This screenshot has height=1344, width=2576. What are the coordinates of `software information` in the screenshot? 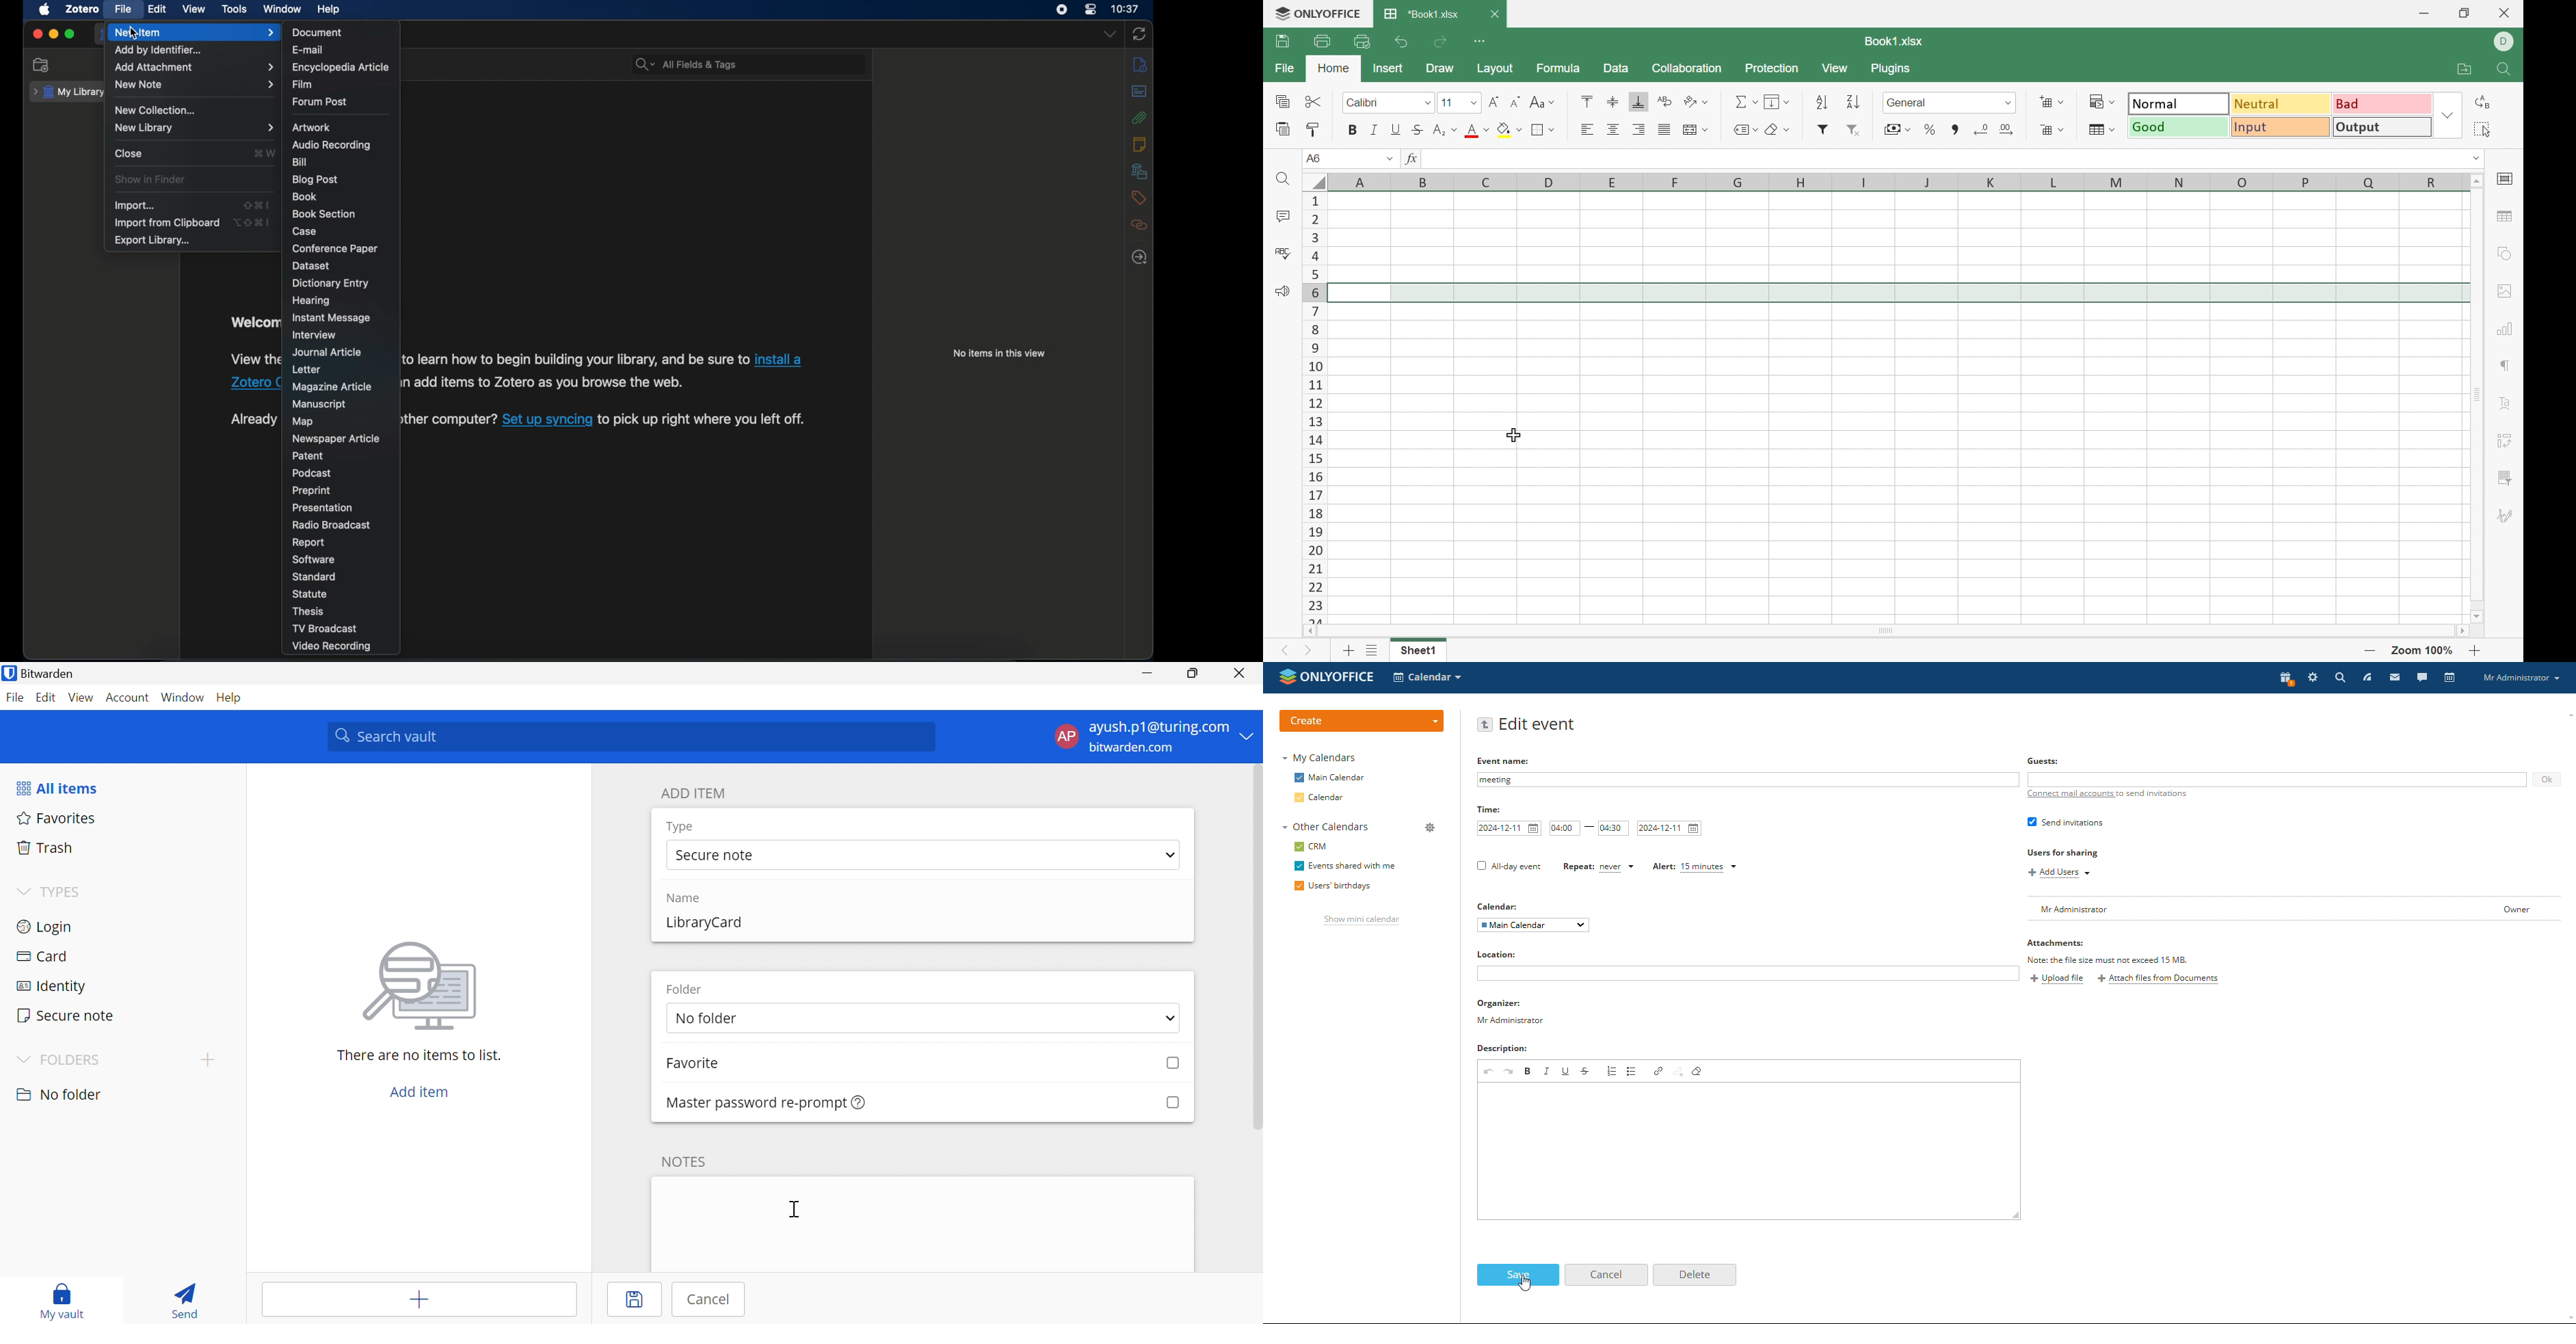 It's located at (704, 419).